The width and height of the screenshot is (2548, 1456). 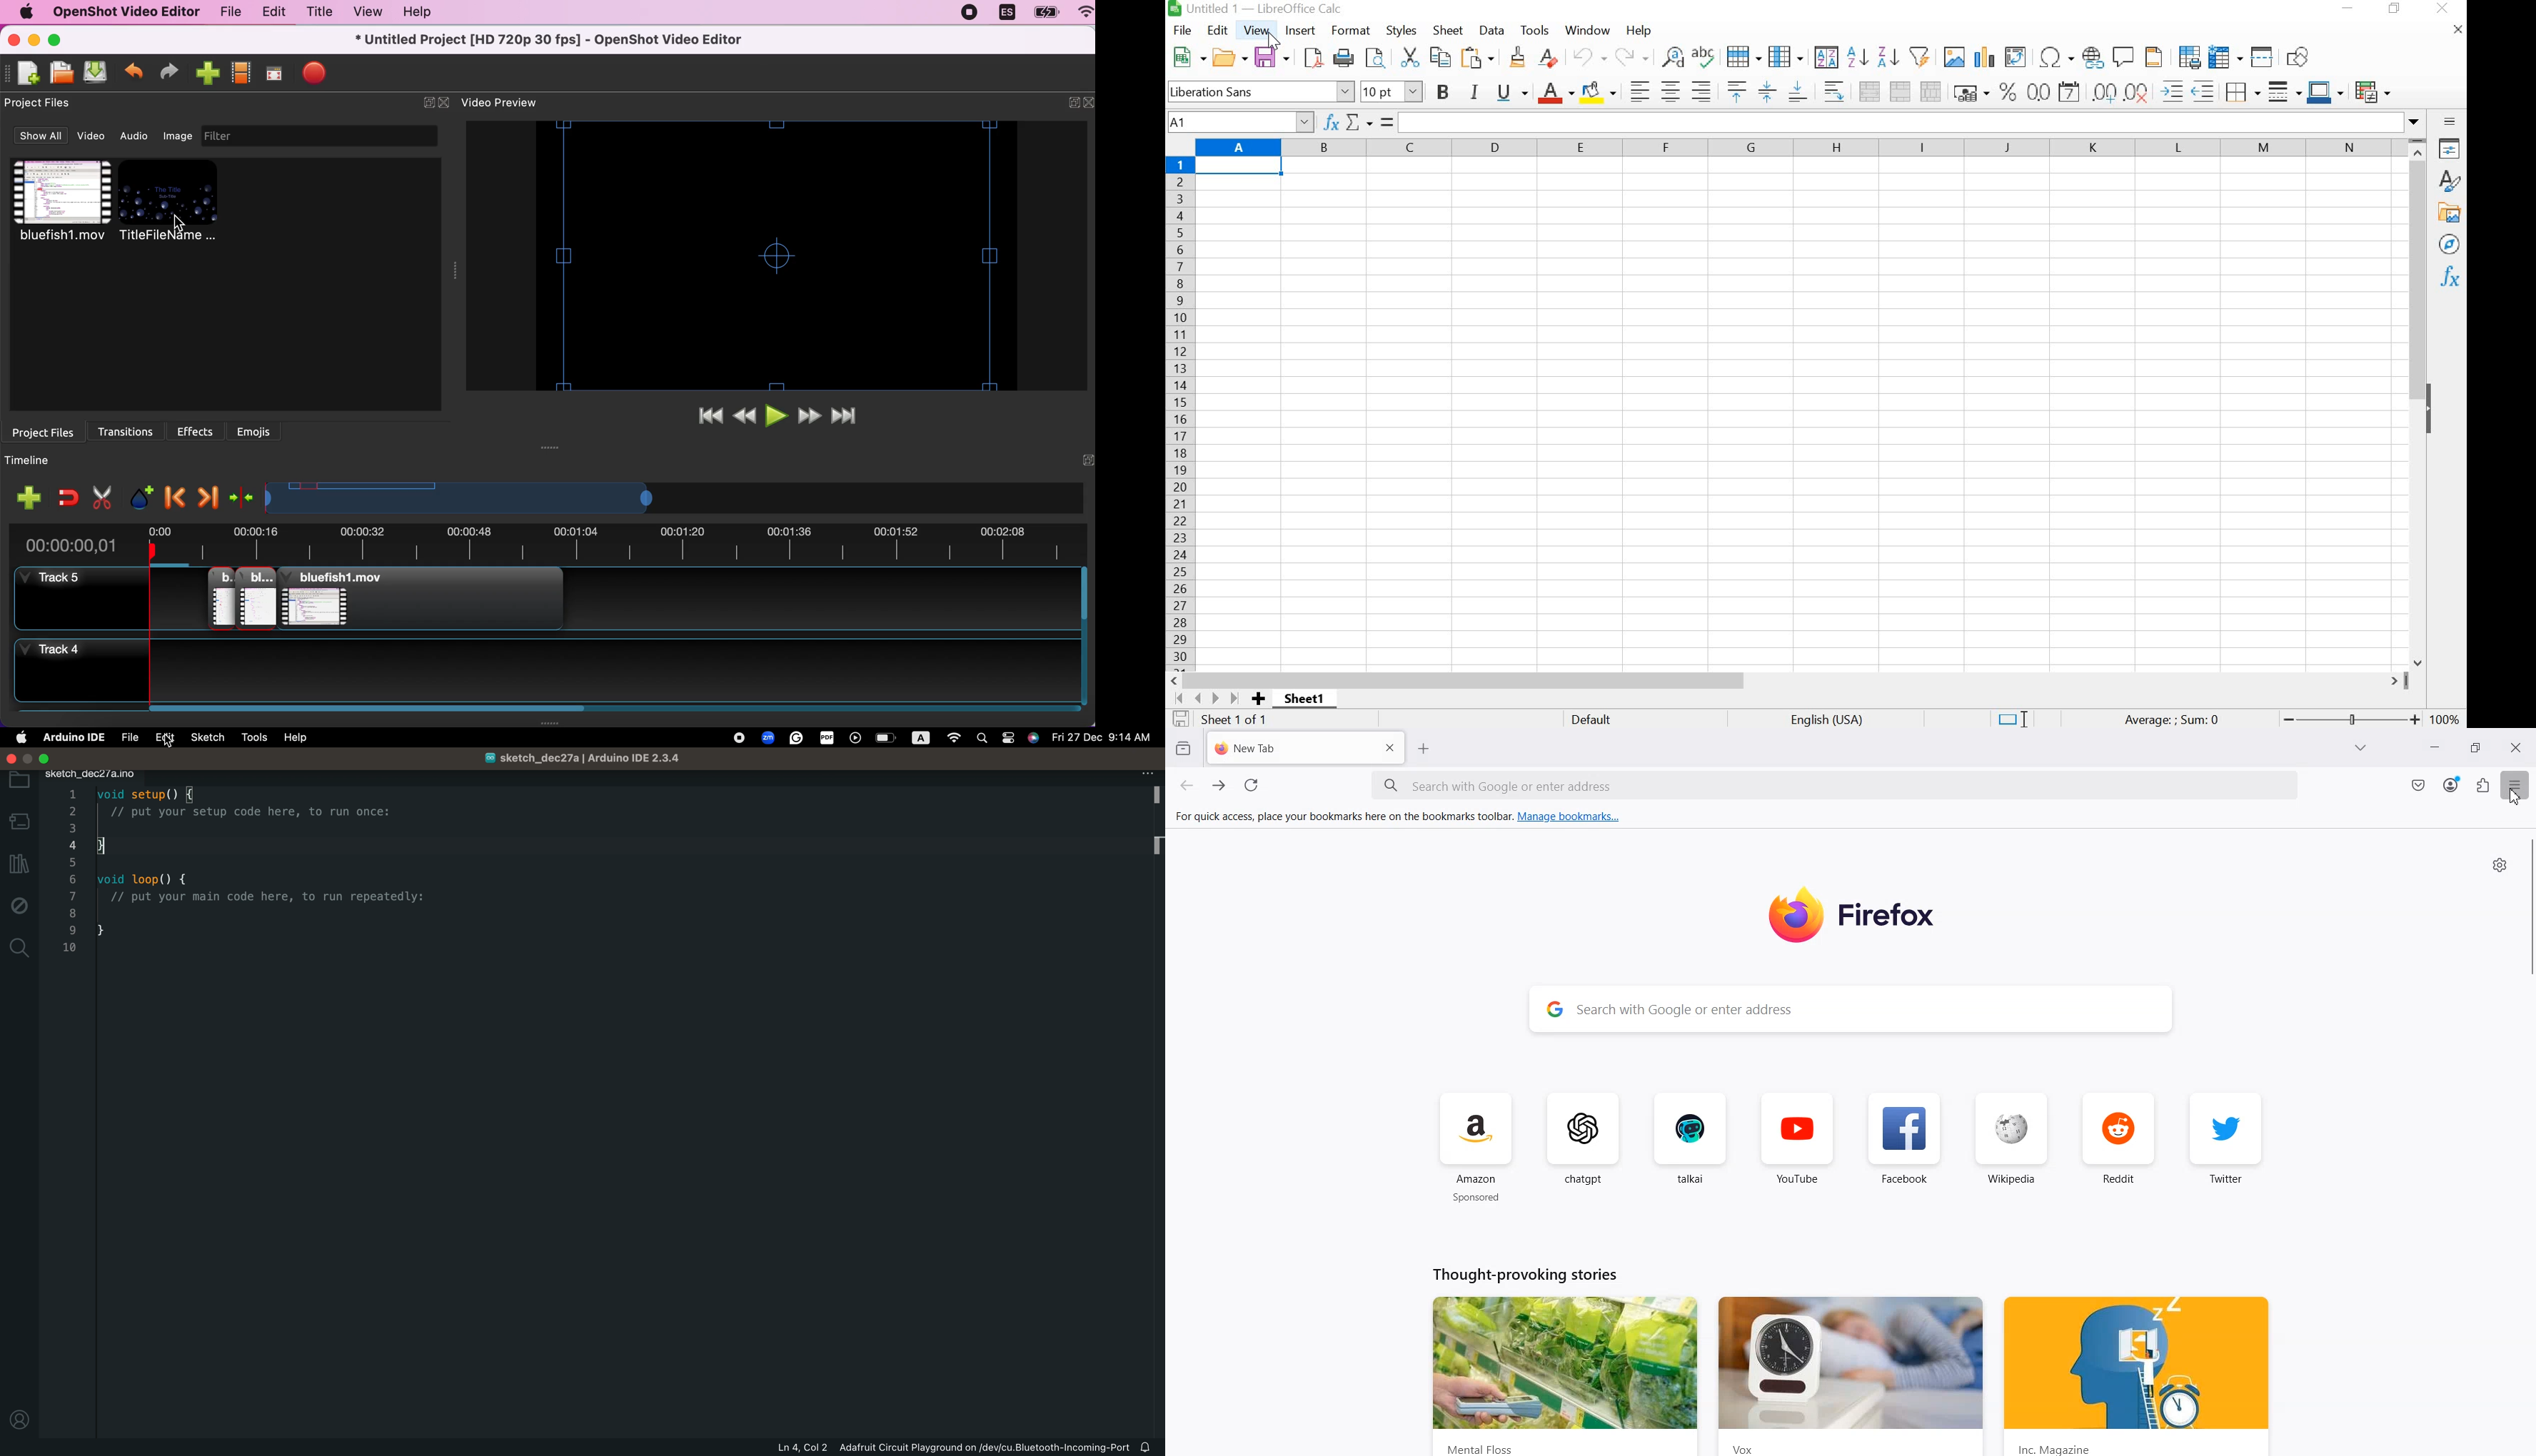 What do you see at coordinates (1331, 121) in the screenshot?
I see `FUNCTION WIZARD` at bounding box center [1331, 121].